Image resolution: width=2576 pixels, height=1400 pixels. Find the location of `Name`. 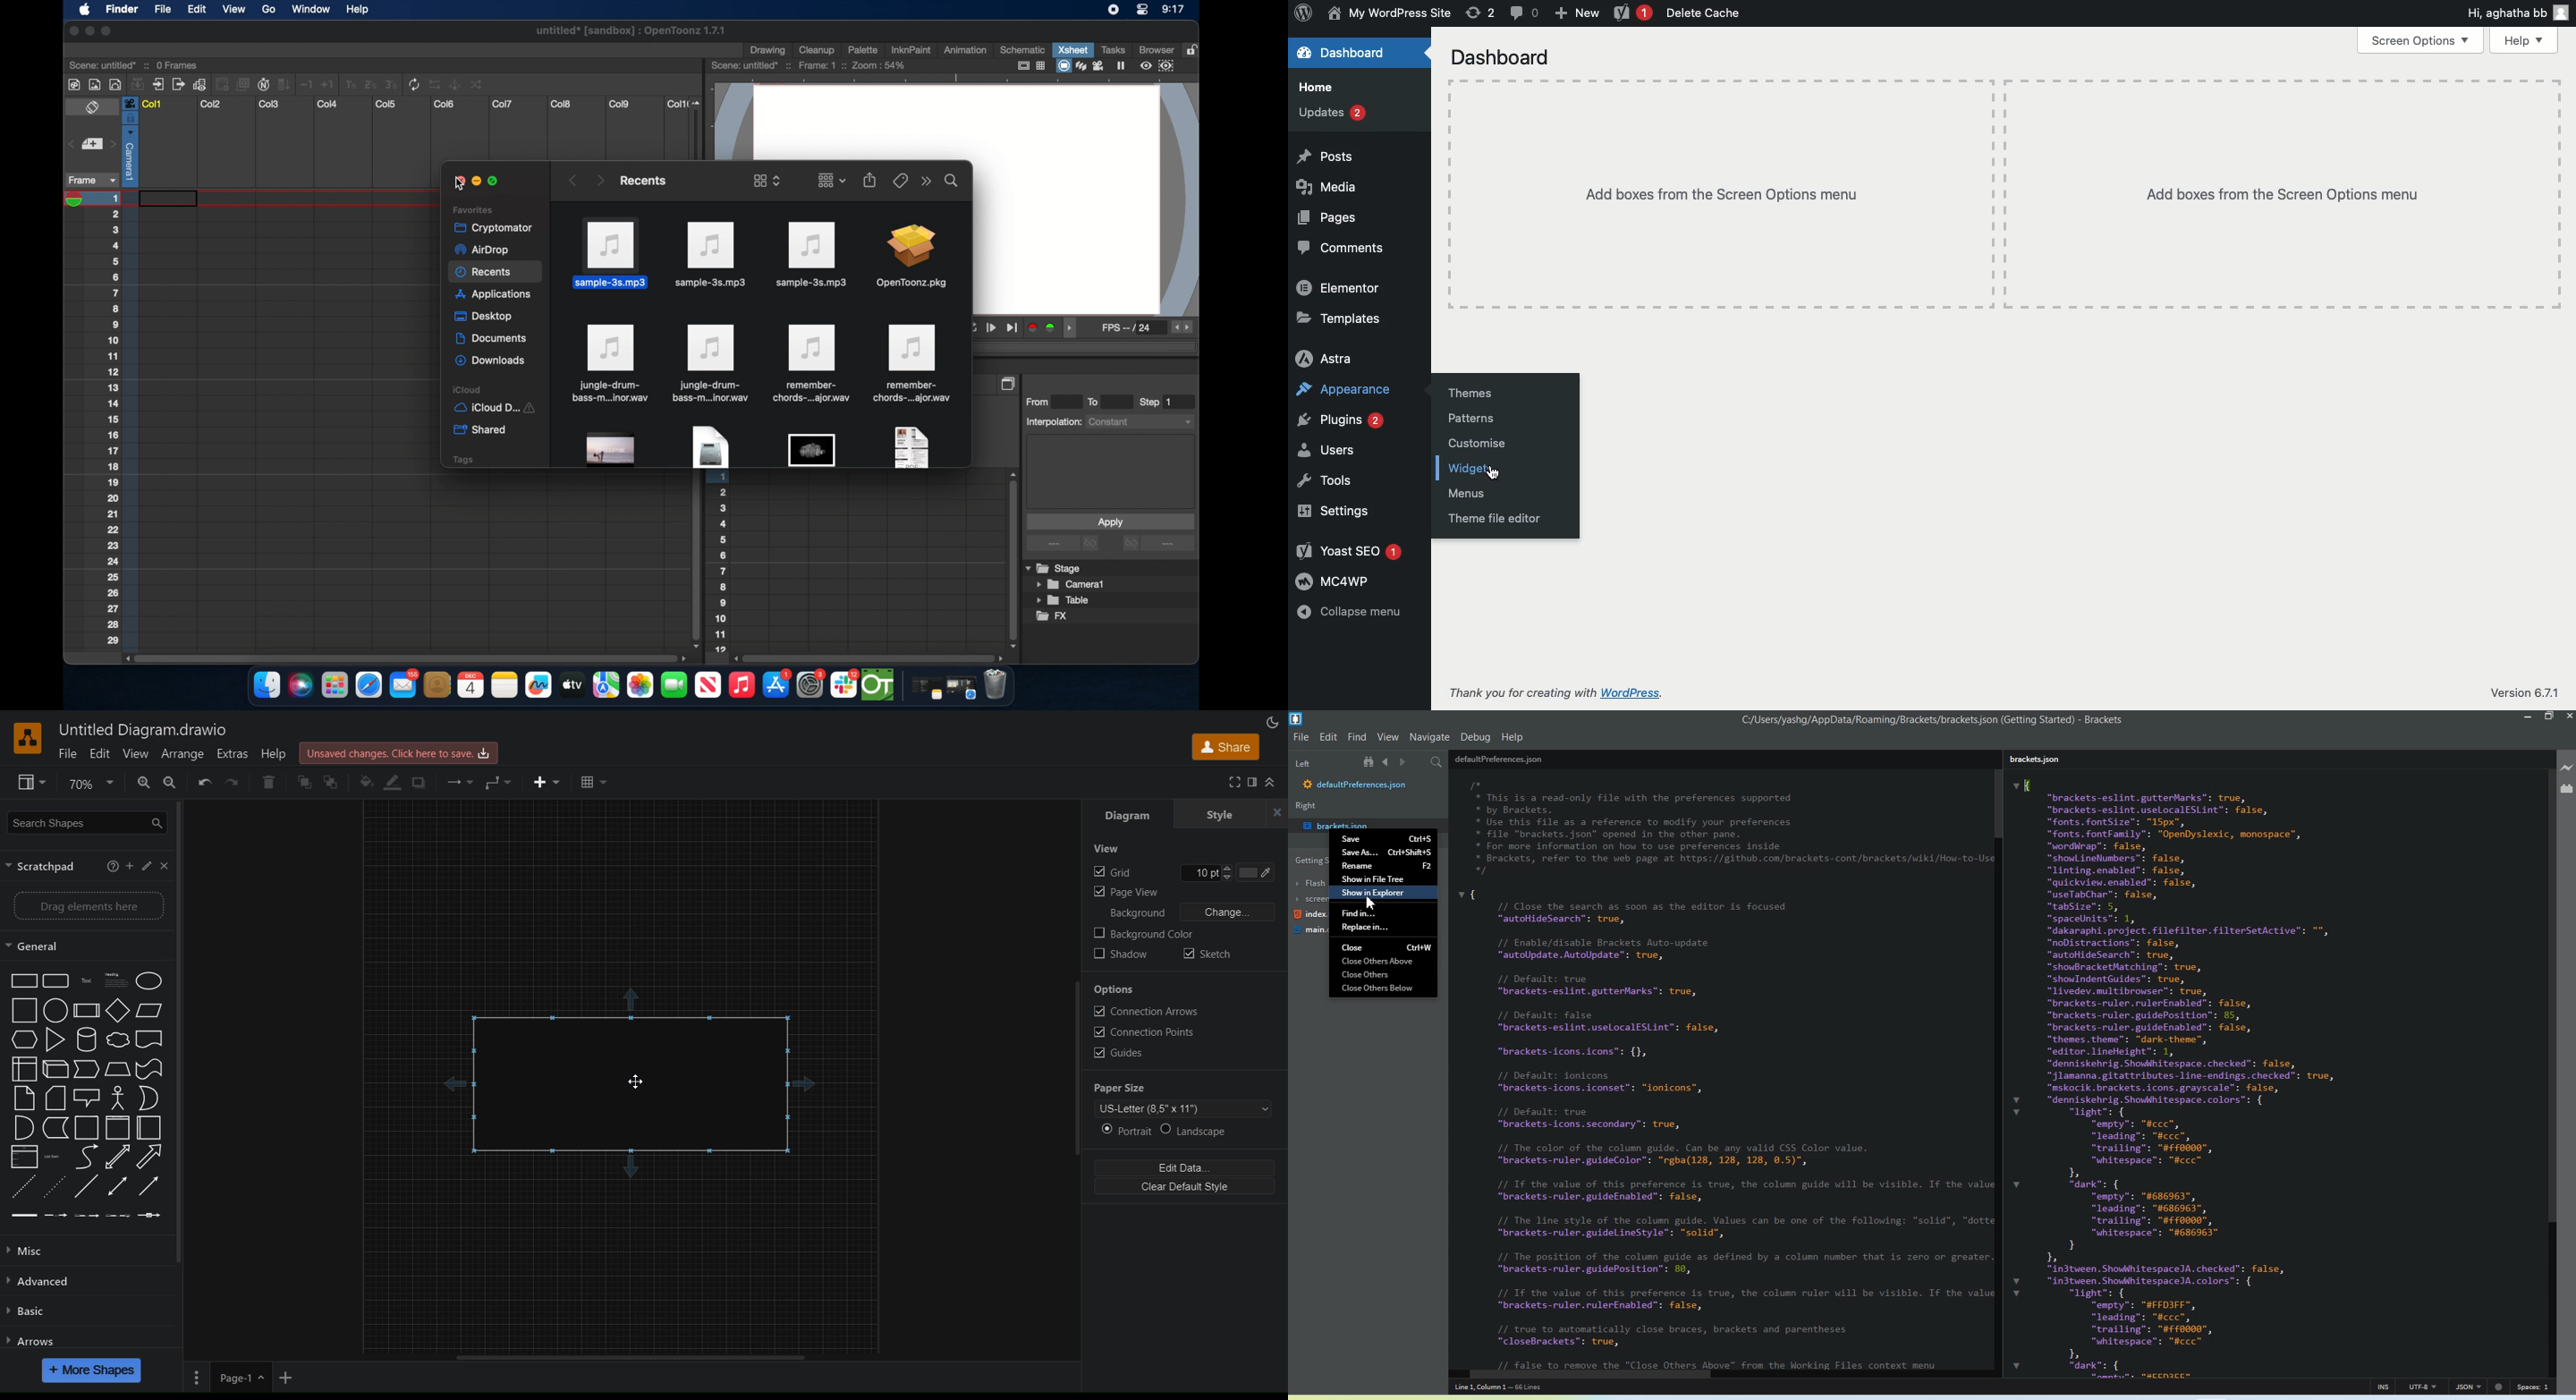

Name is located at coordinates (1392, 12).